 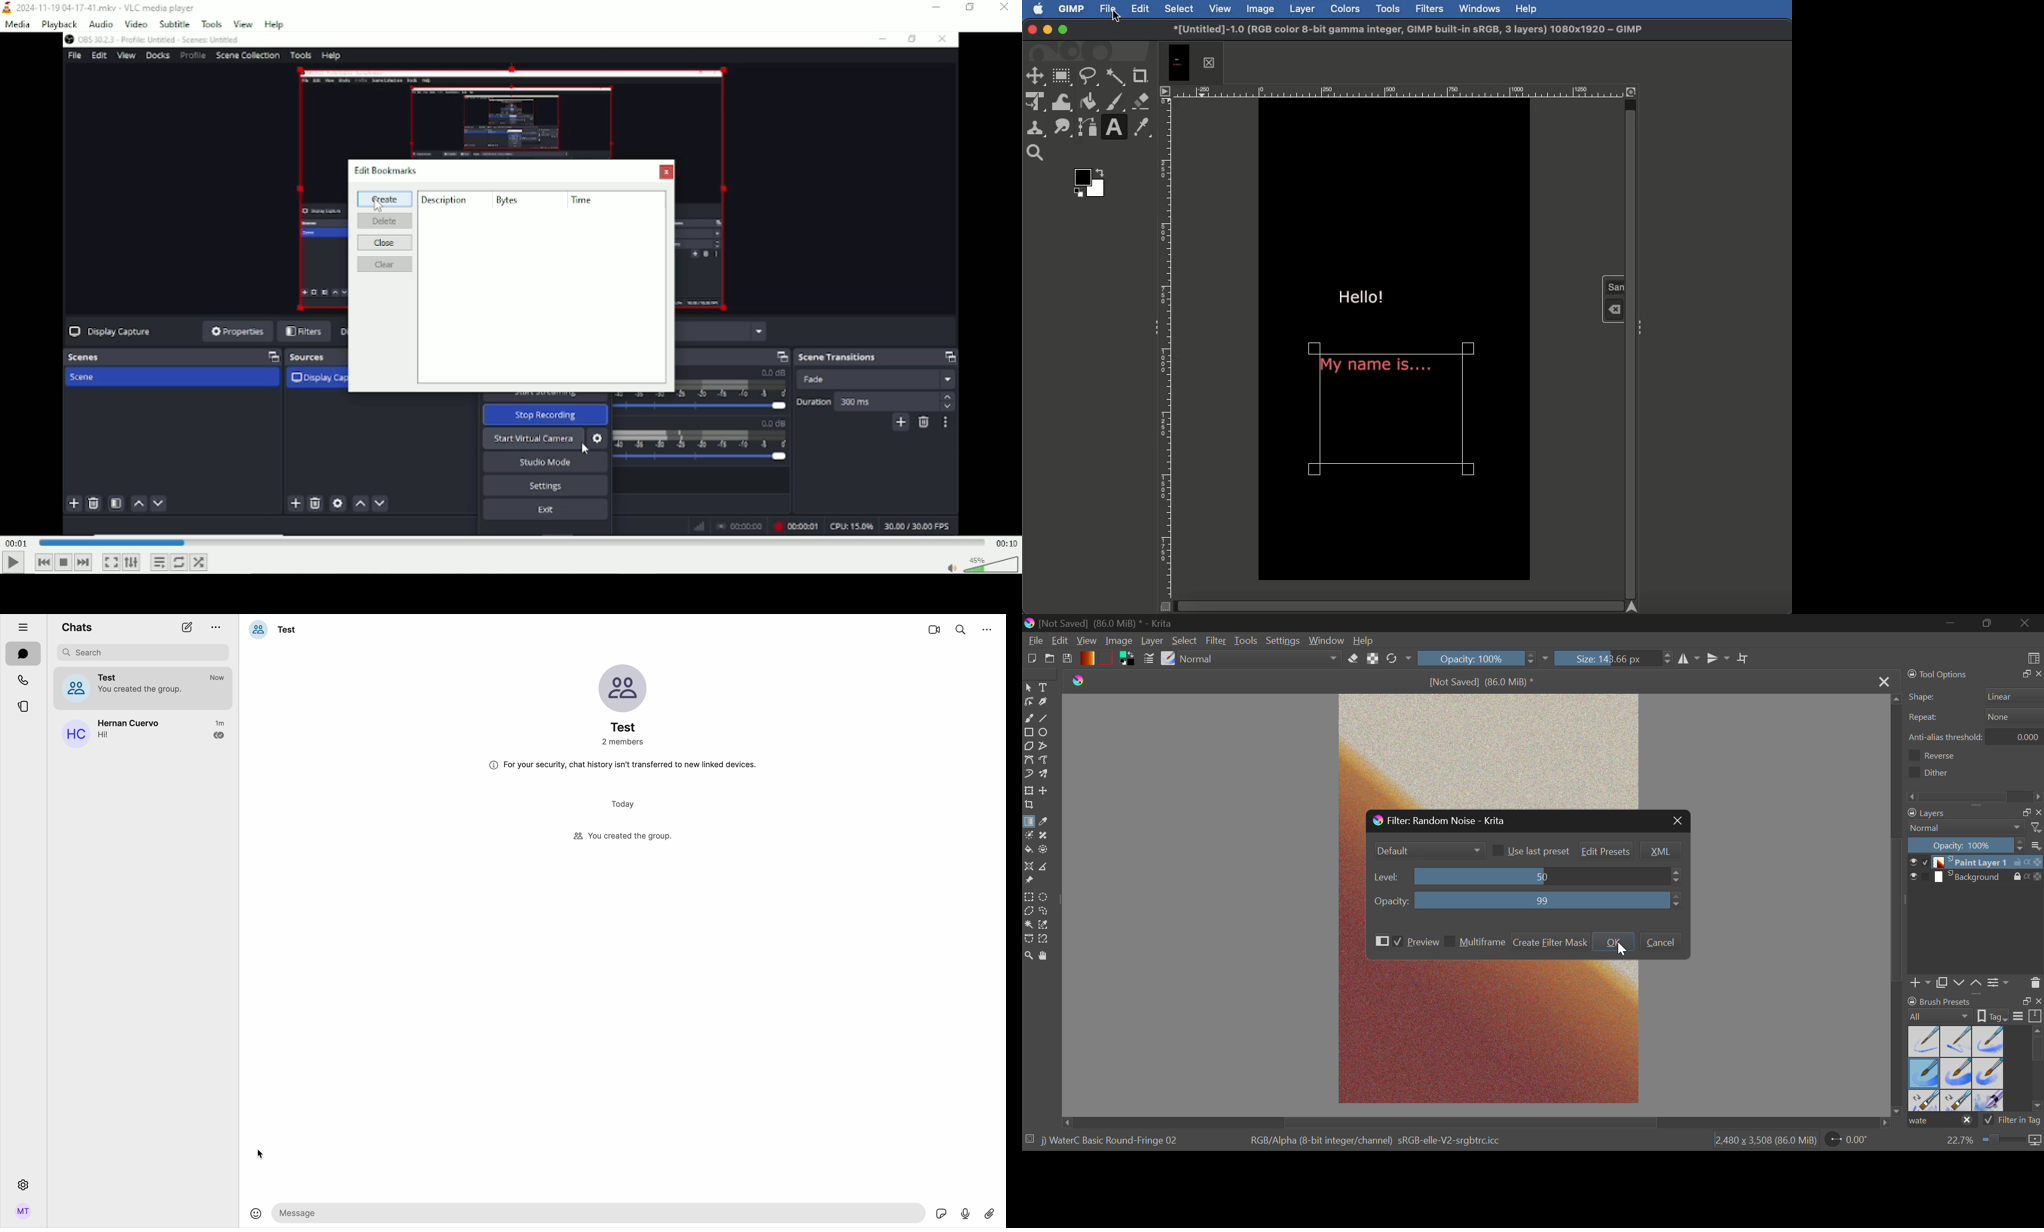 What do you see at coordinates (1882, 681) in the screenshot?
I see `Close Tab` at bounding box center [1882, 681].